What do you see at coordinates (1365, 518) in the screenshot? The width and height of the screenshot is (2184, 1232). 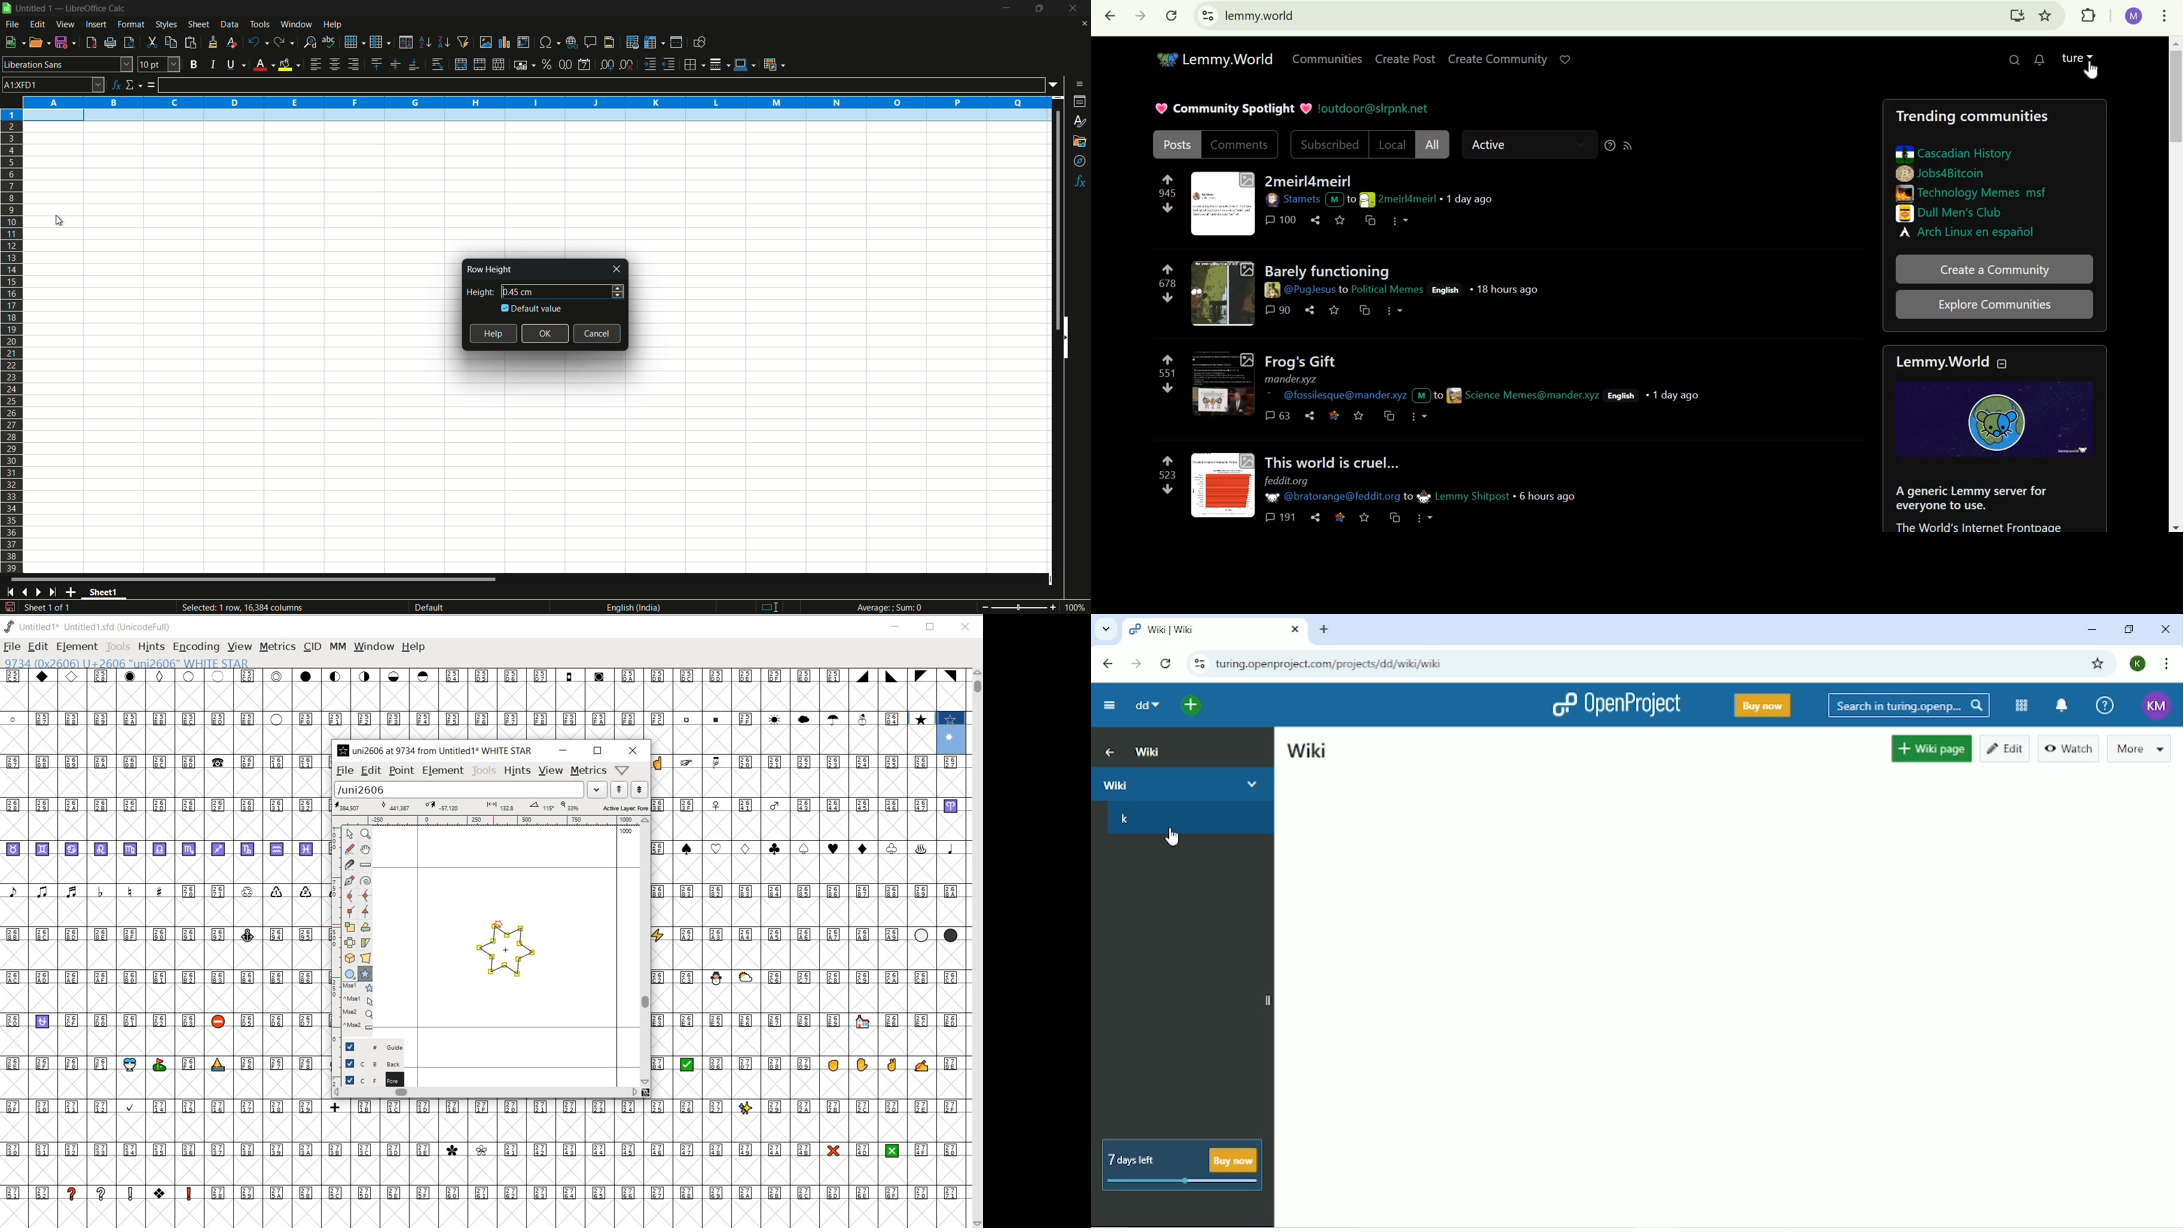 I see `save` at bounding box center [1365, 518].